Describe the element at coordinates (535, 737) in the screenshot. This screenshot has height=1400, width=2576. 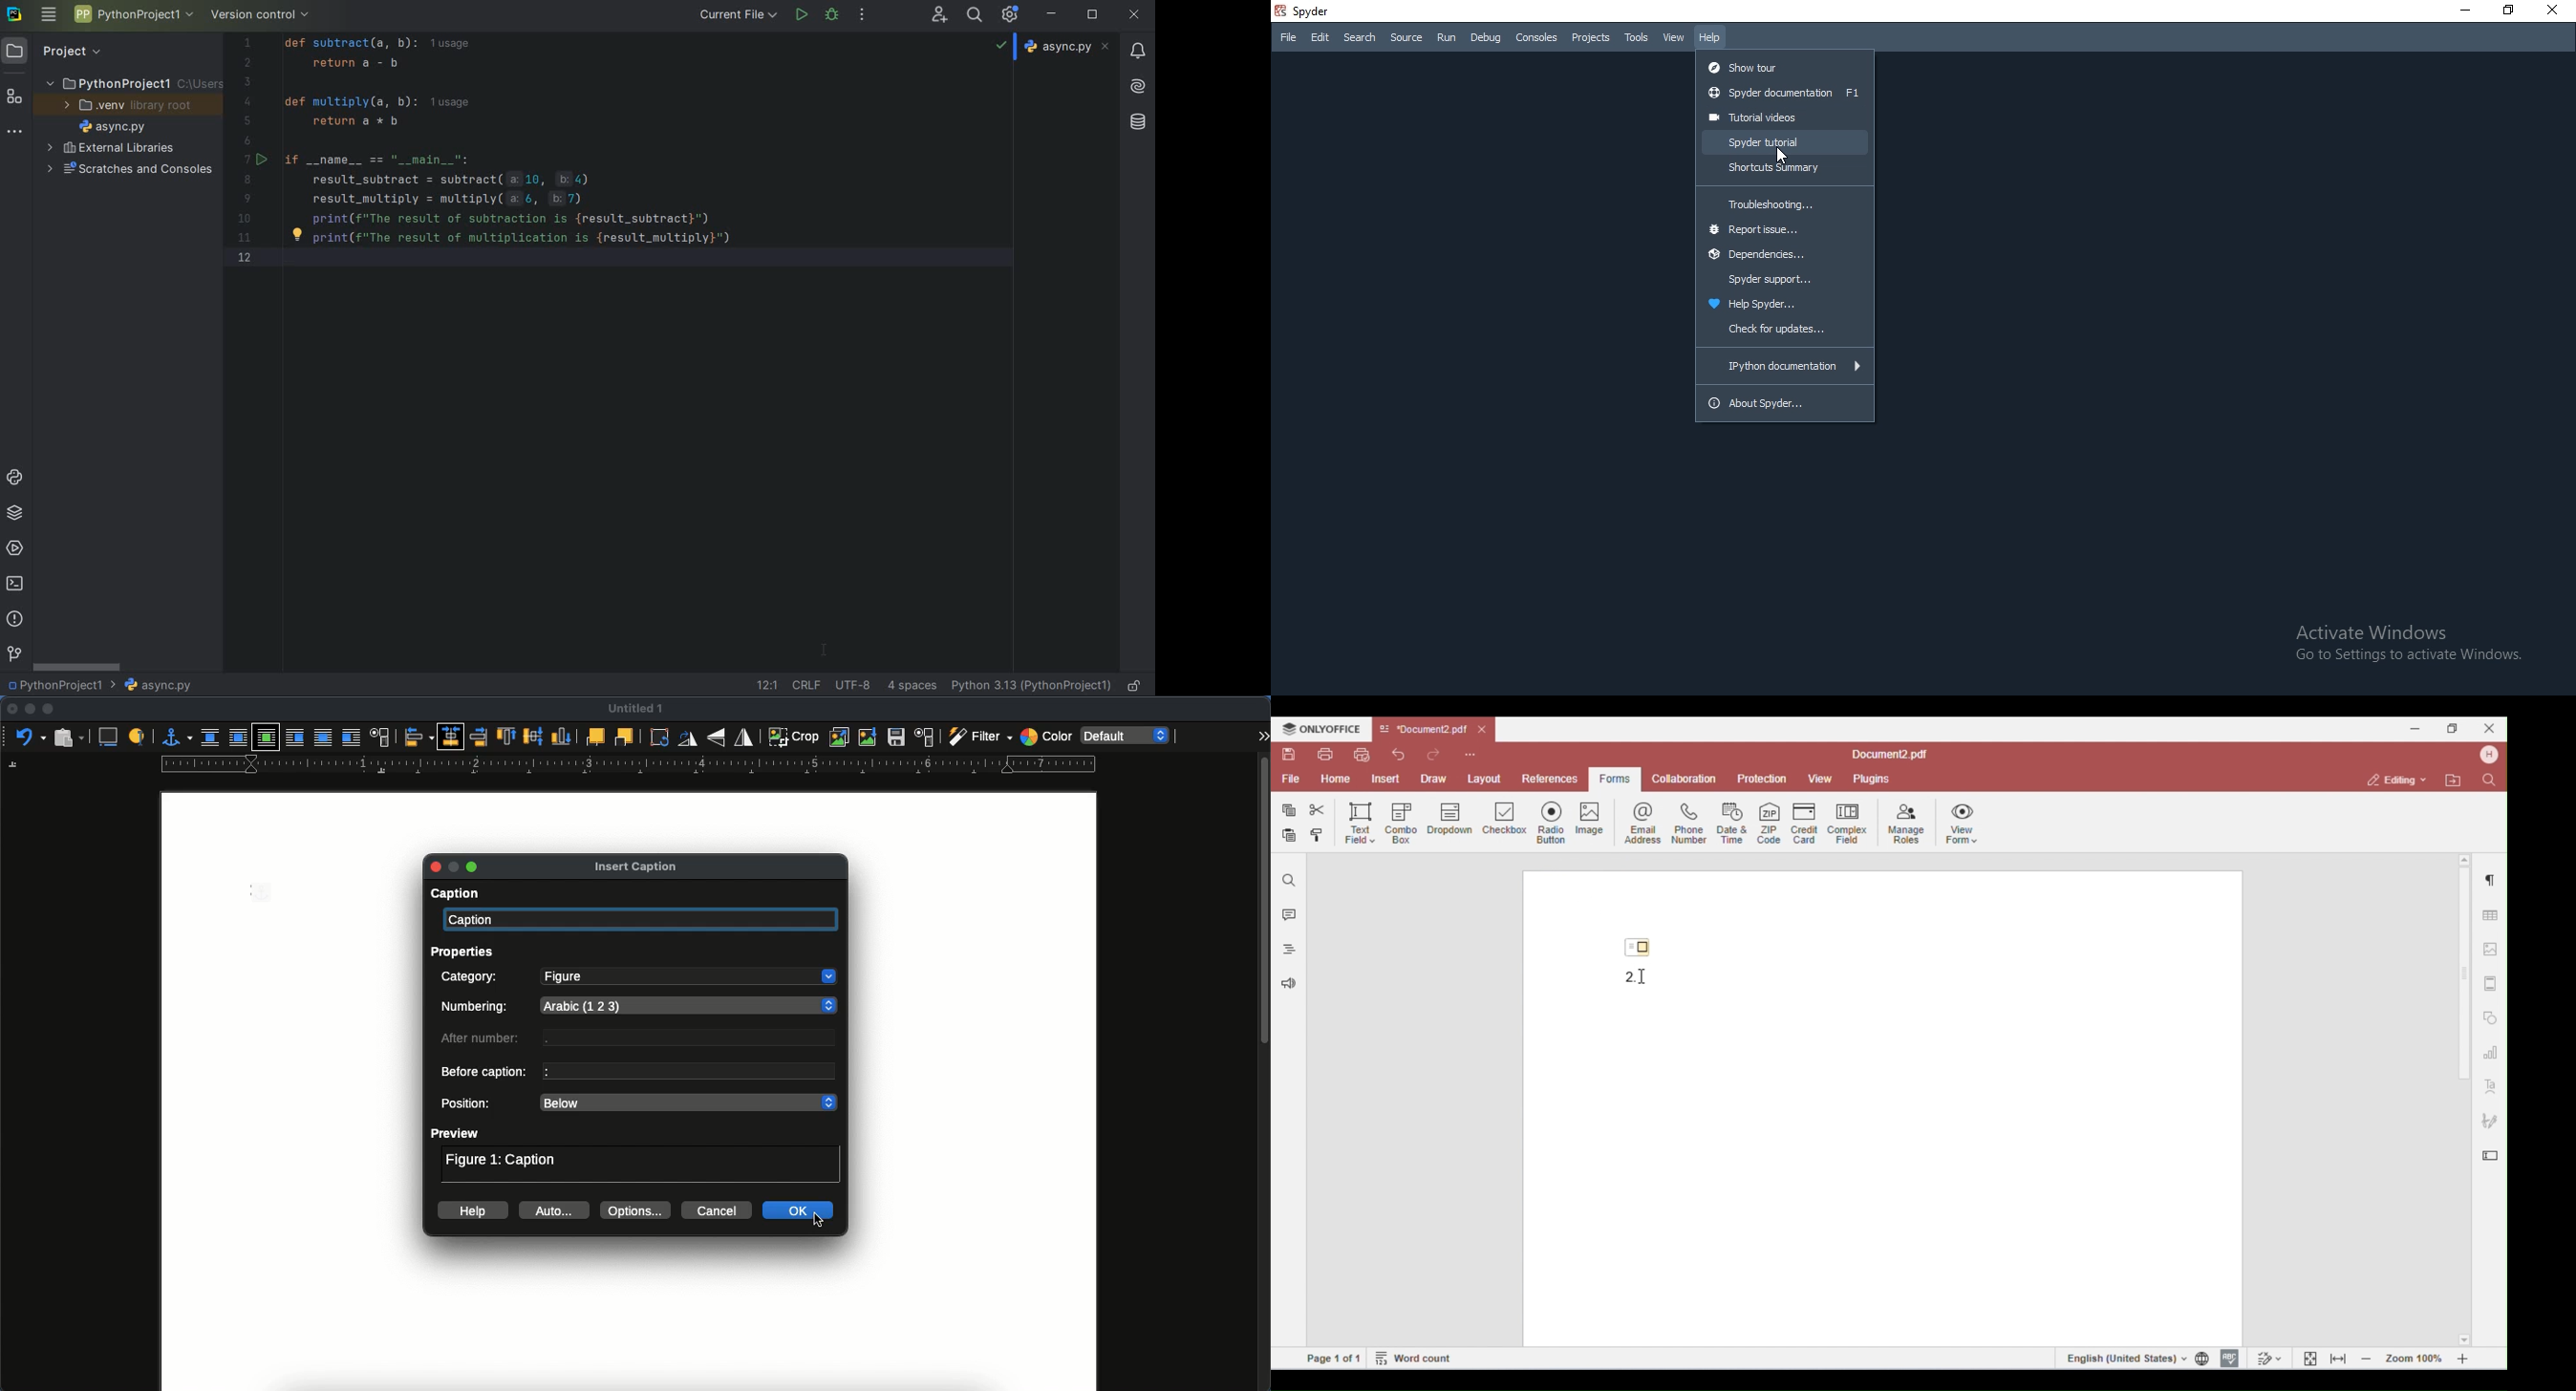
I see `middle to anchor` at that location.